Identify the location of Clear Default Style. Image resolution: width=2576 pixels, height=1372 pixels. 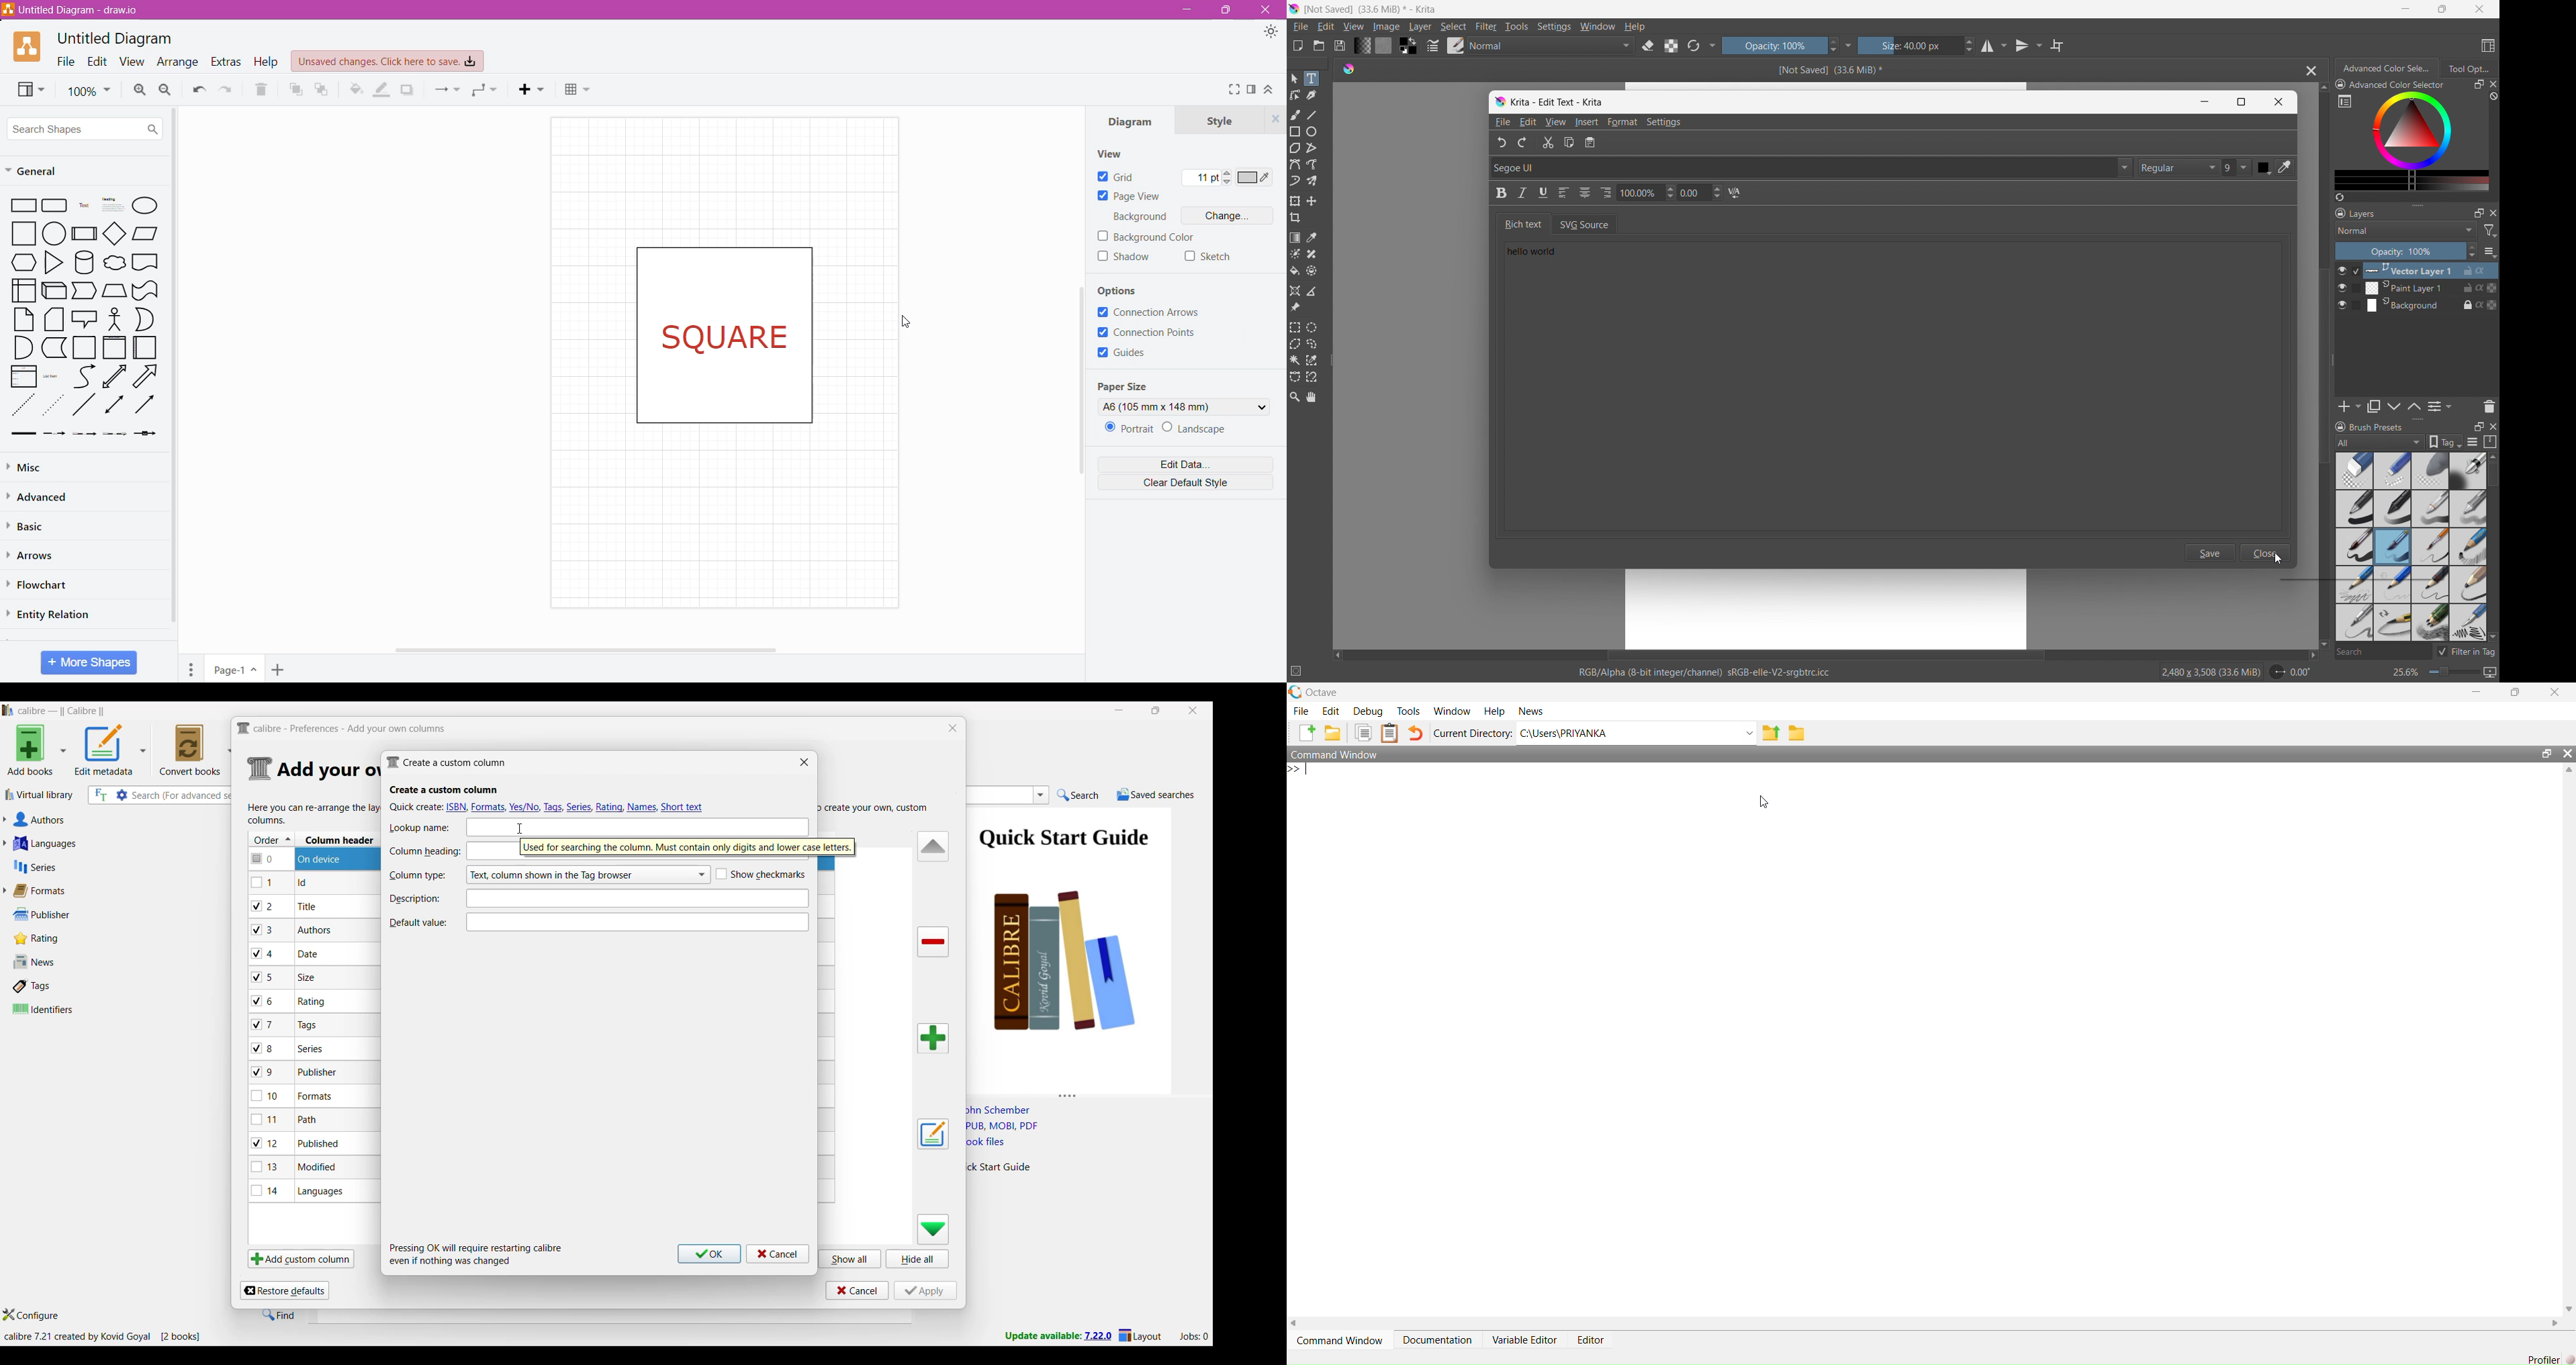
(1187, 481).